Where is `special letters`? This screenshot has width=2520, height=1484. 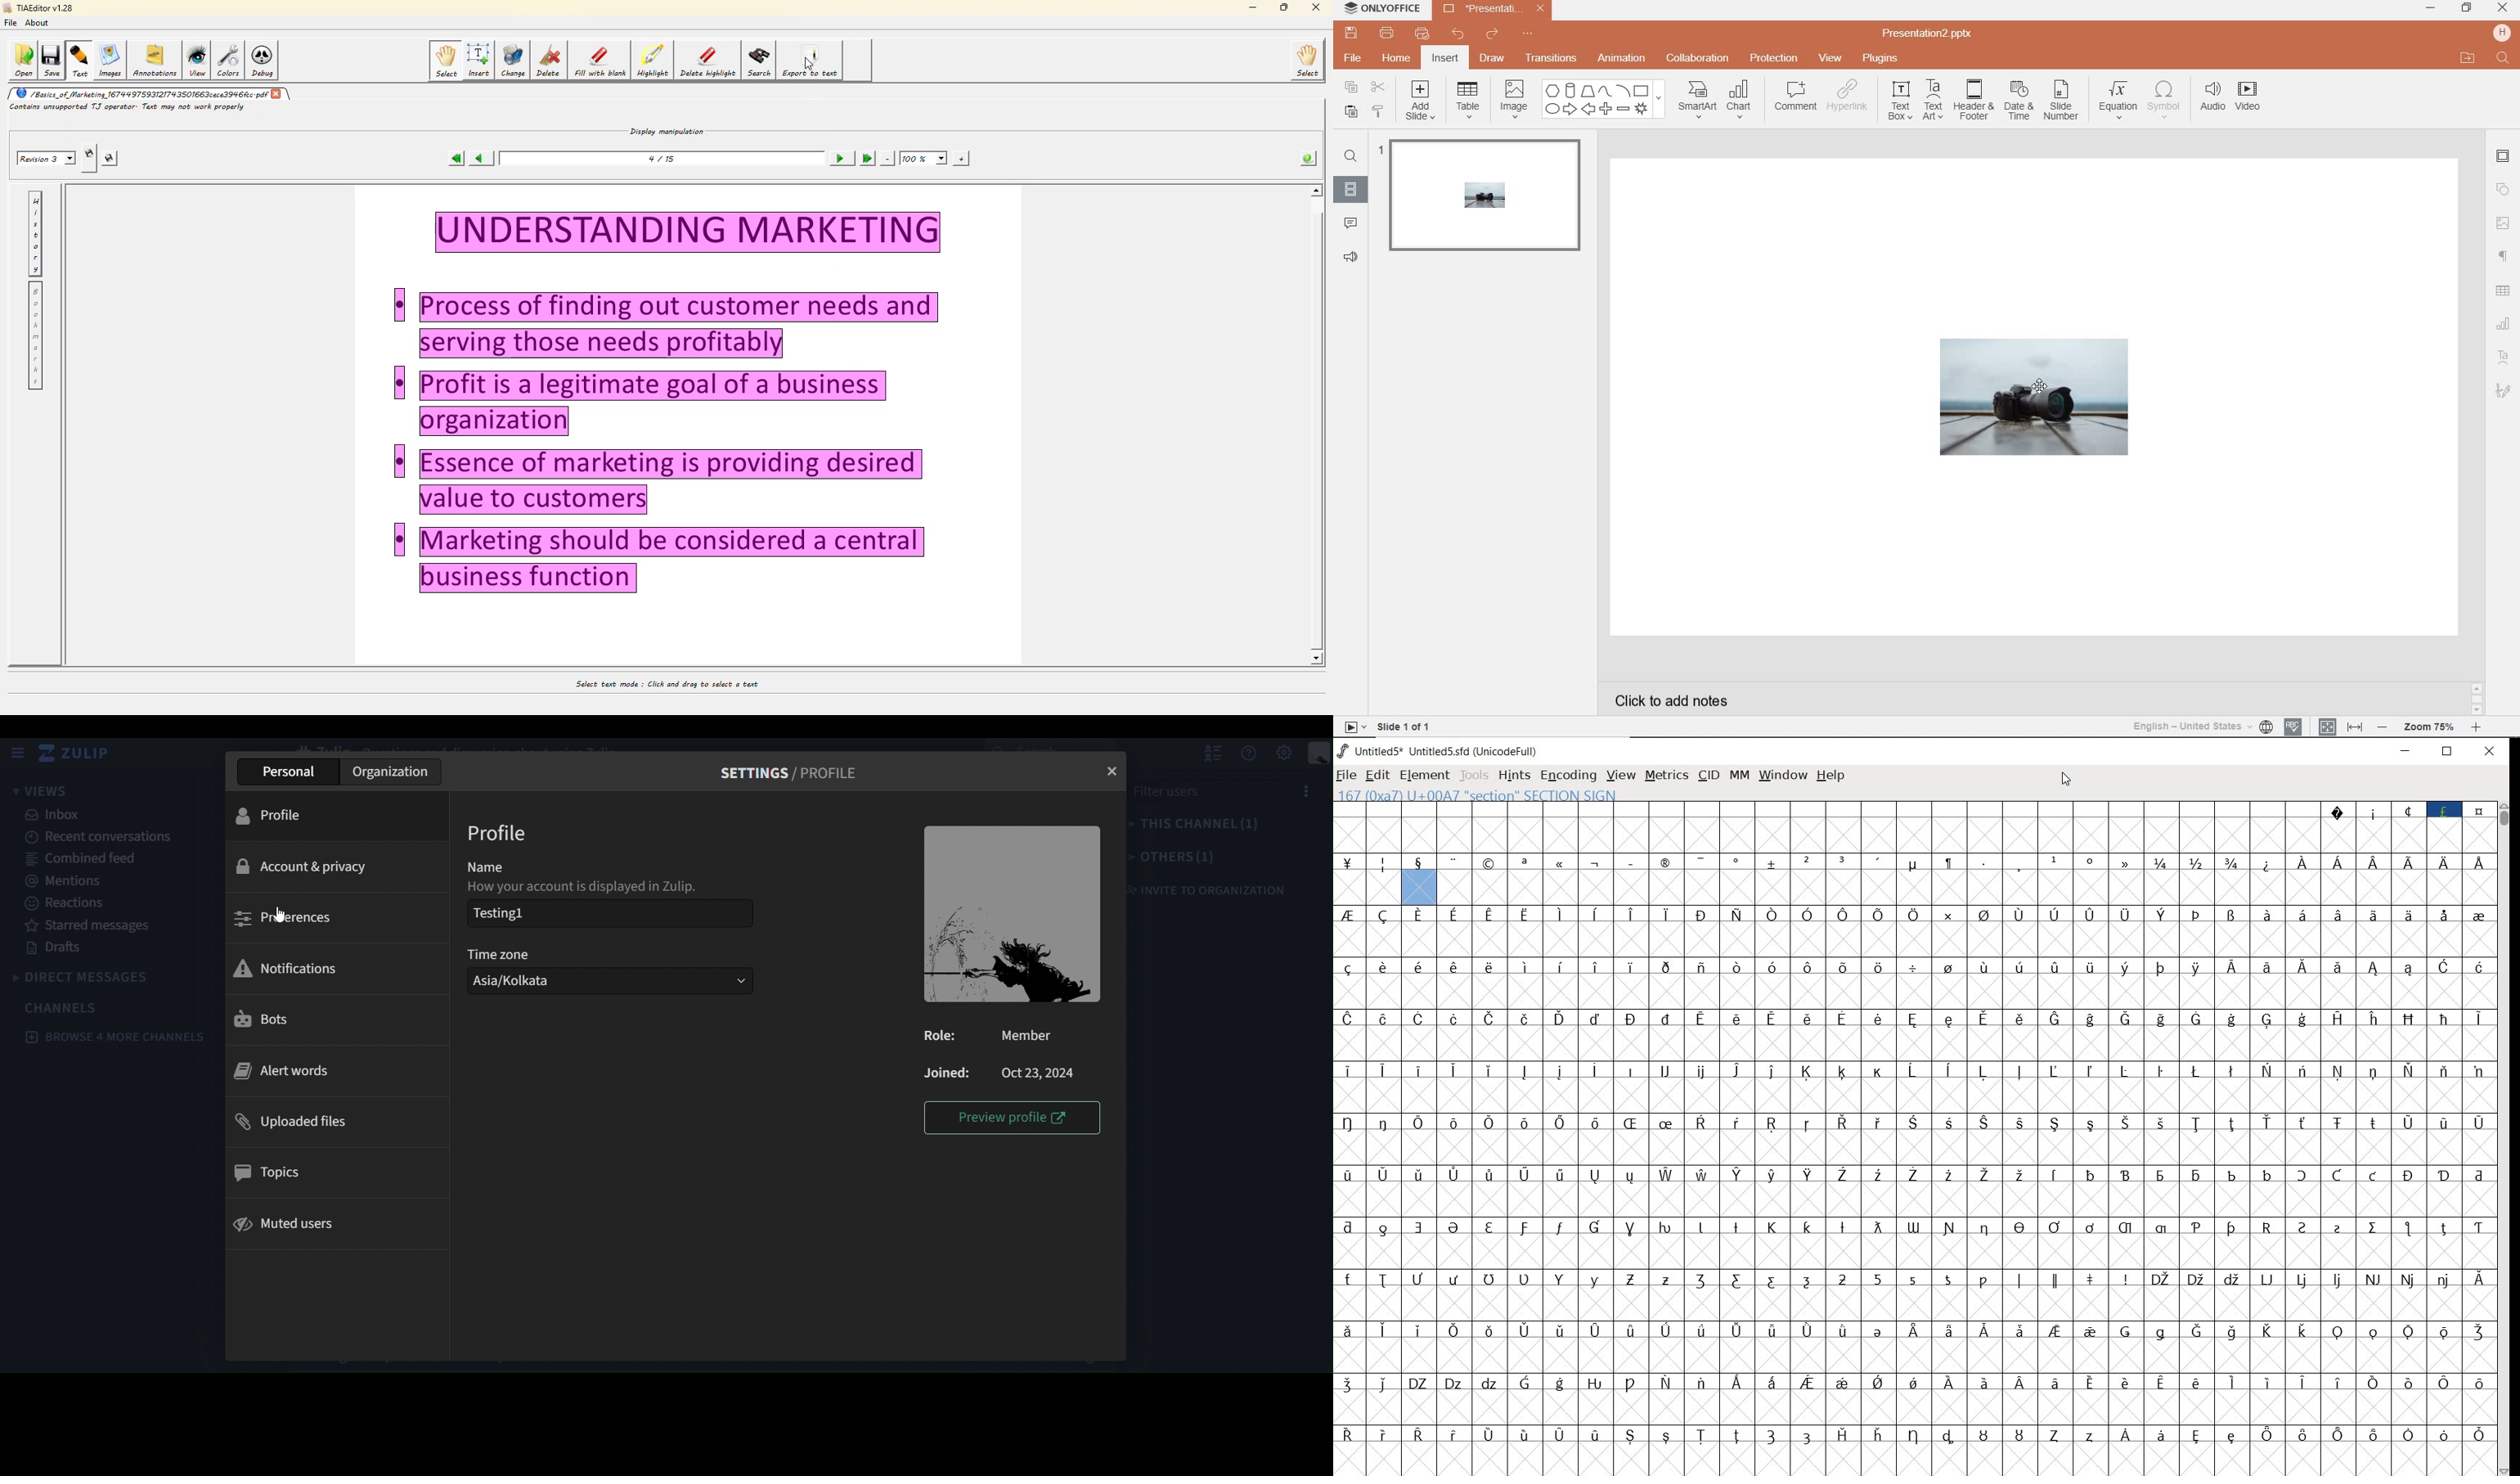 special letters is located at coordinates (1914, 1175).